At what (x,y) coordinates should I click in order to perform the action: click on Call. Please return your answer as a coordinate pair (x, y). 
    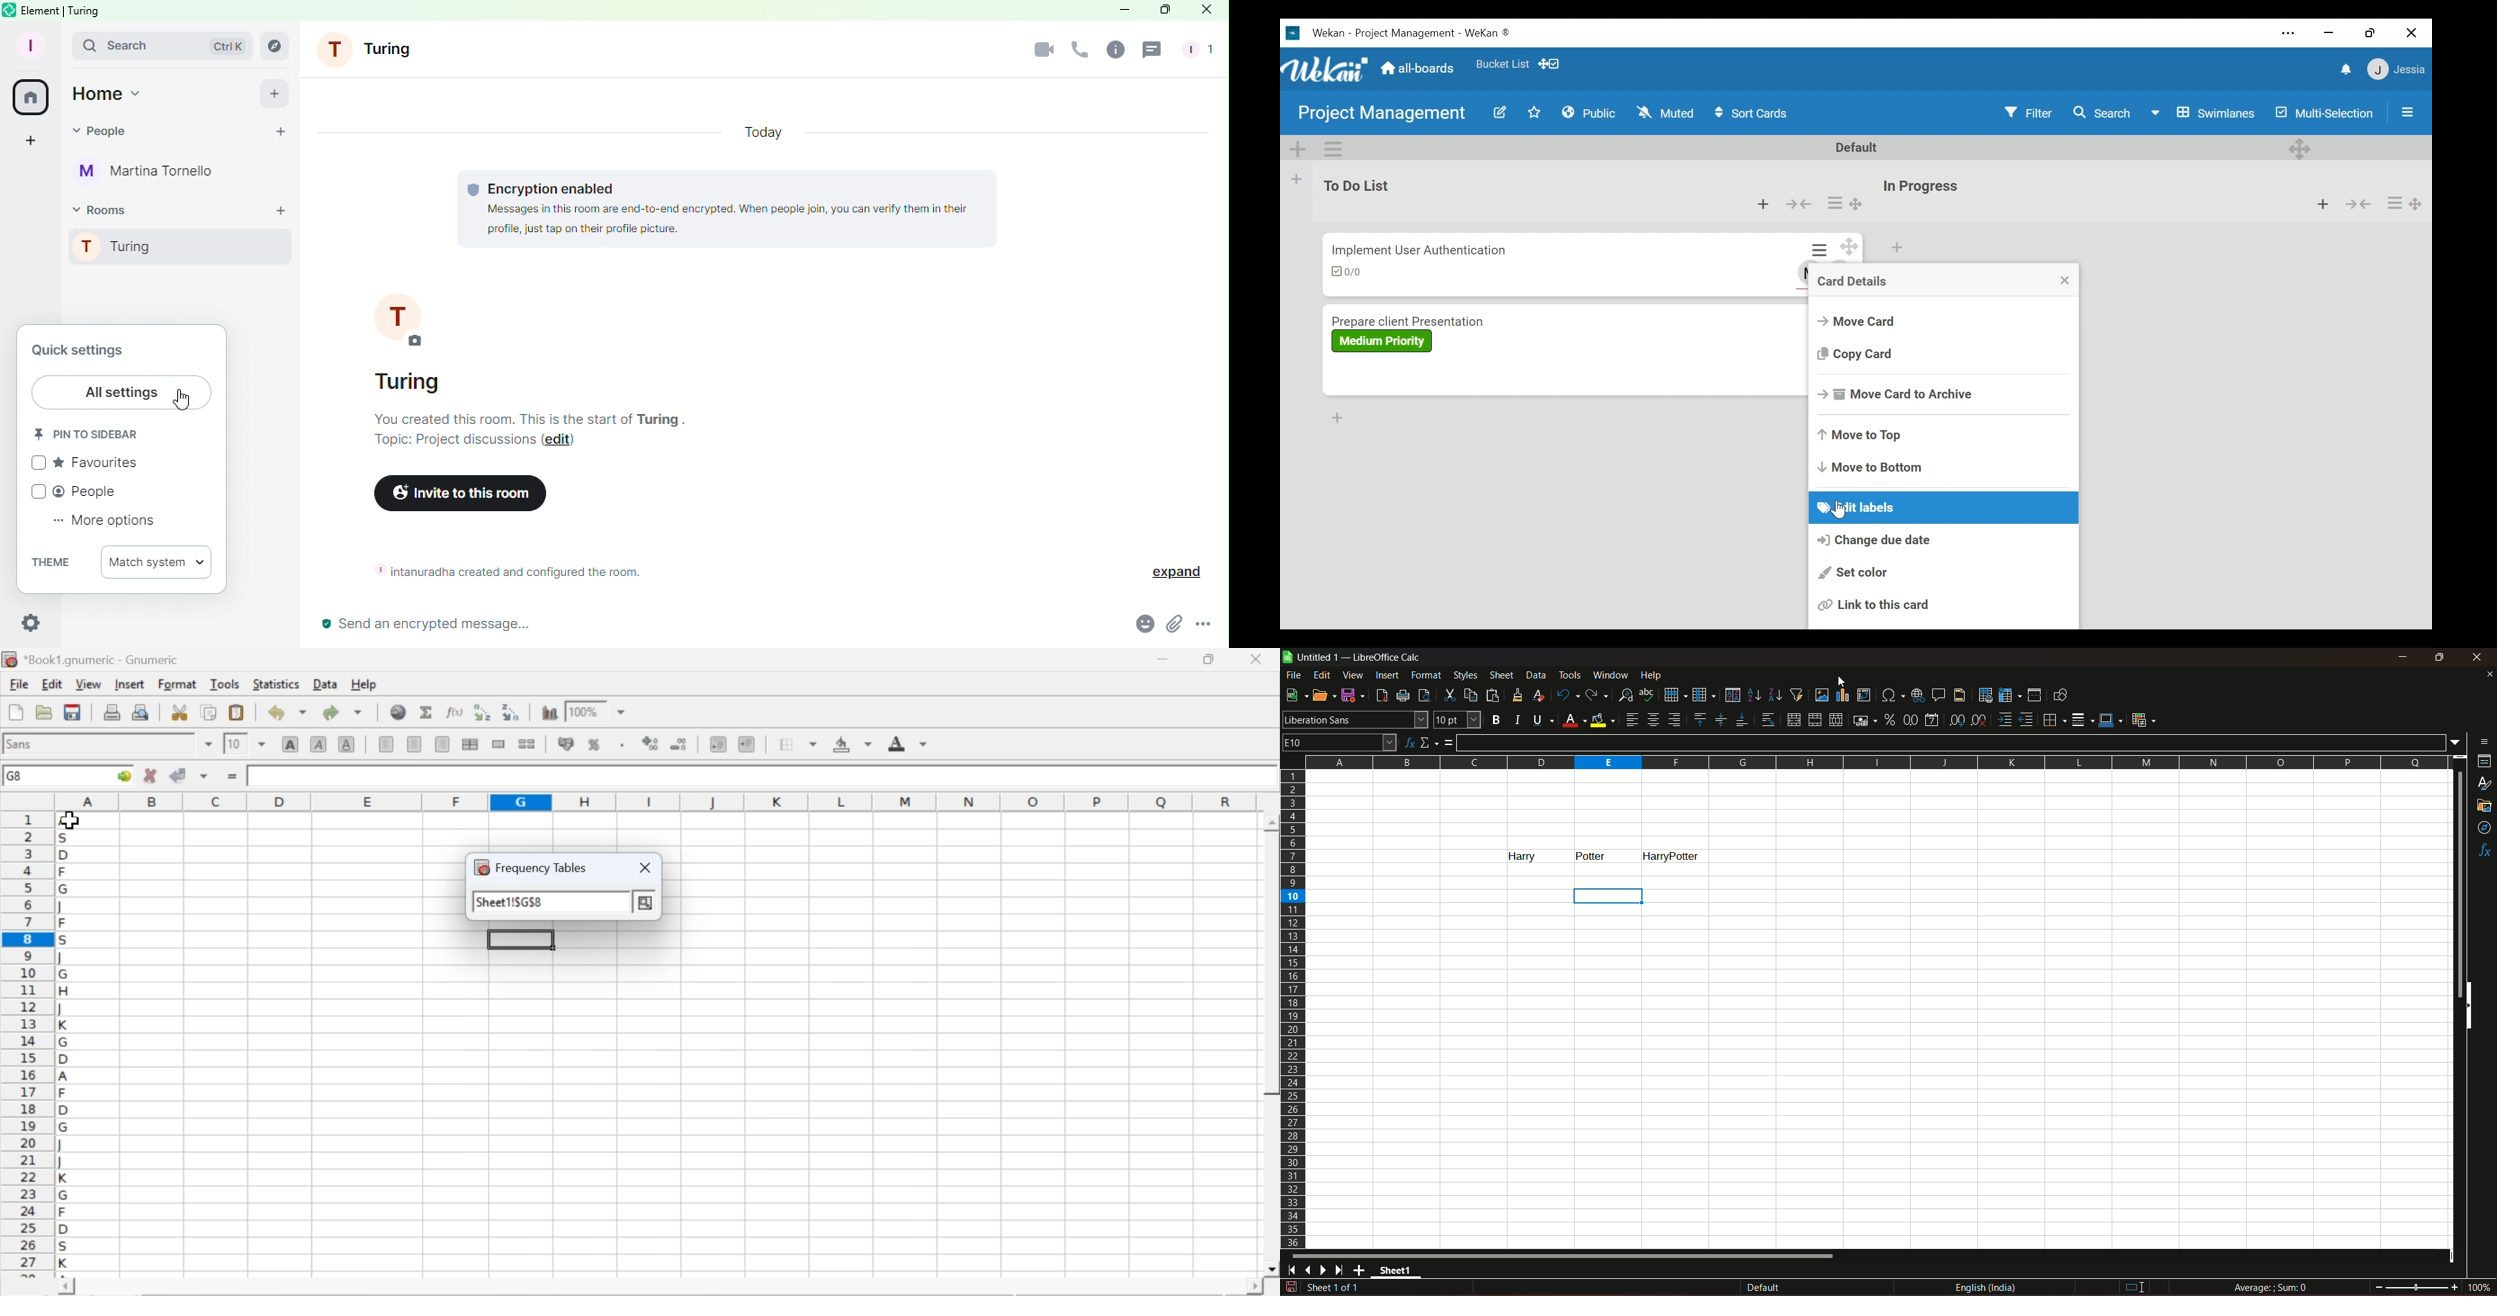
    Looking at the image, I should click on (1078, 54).